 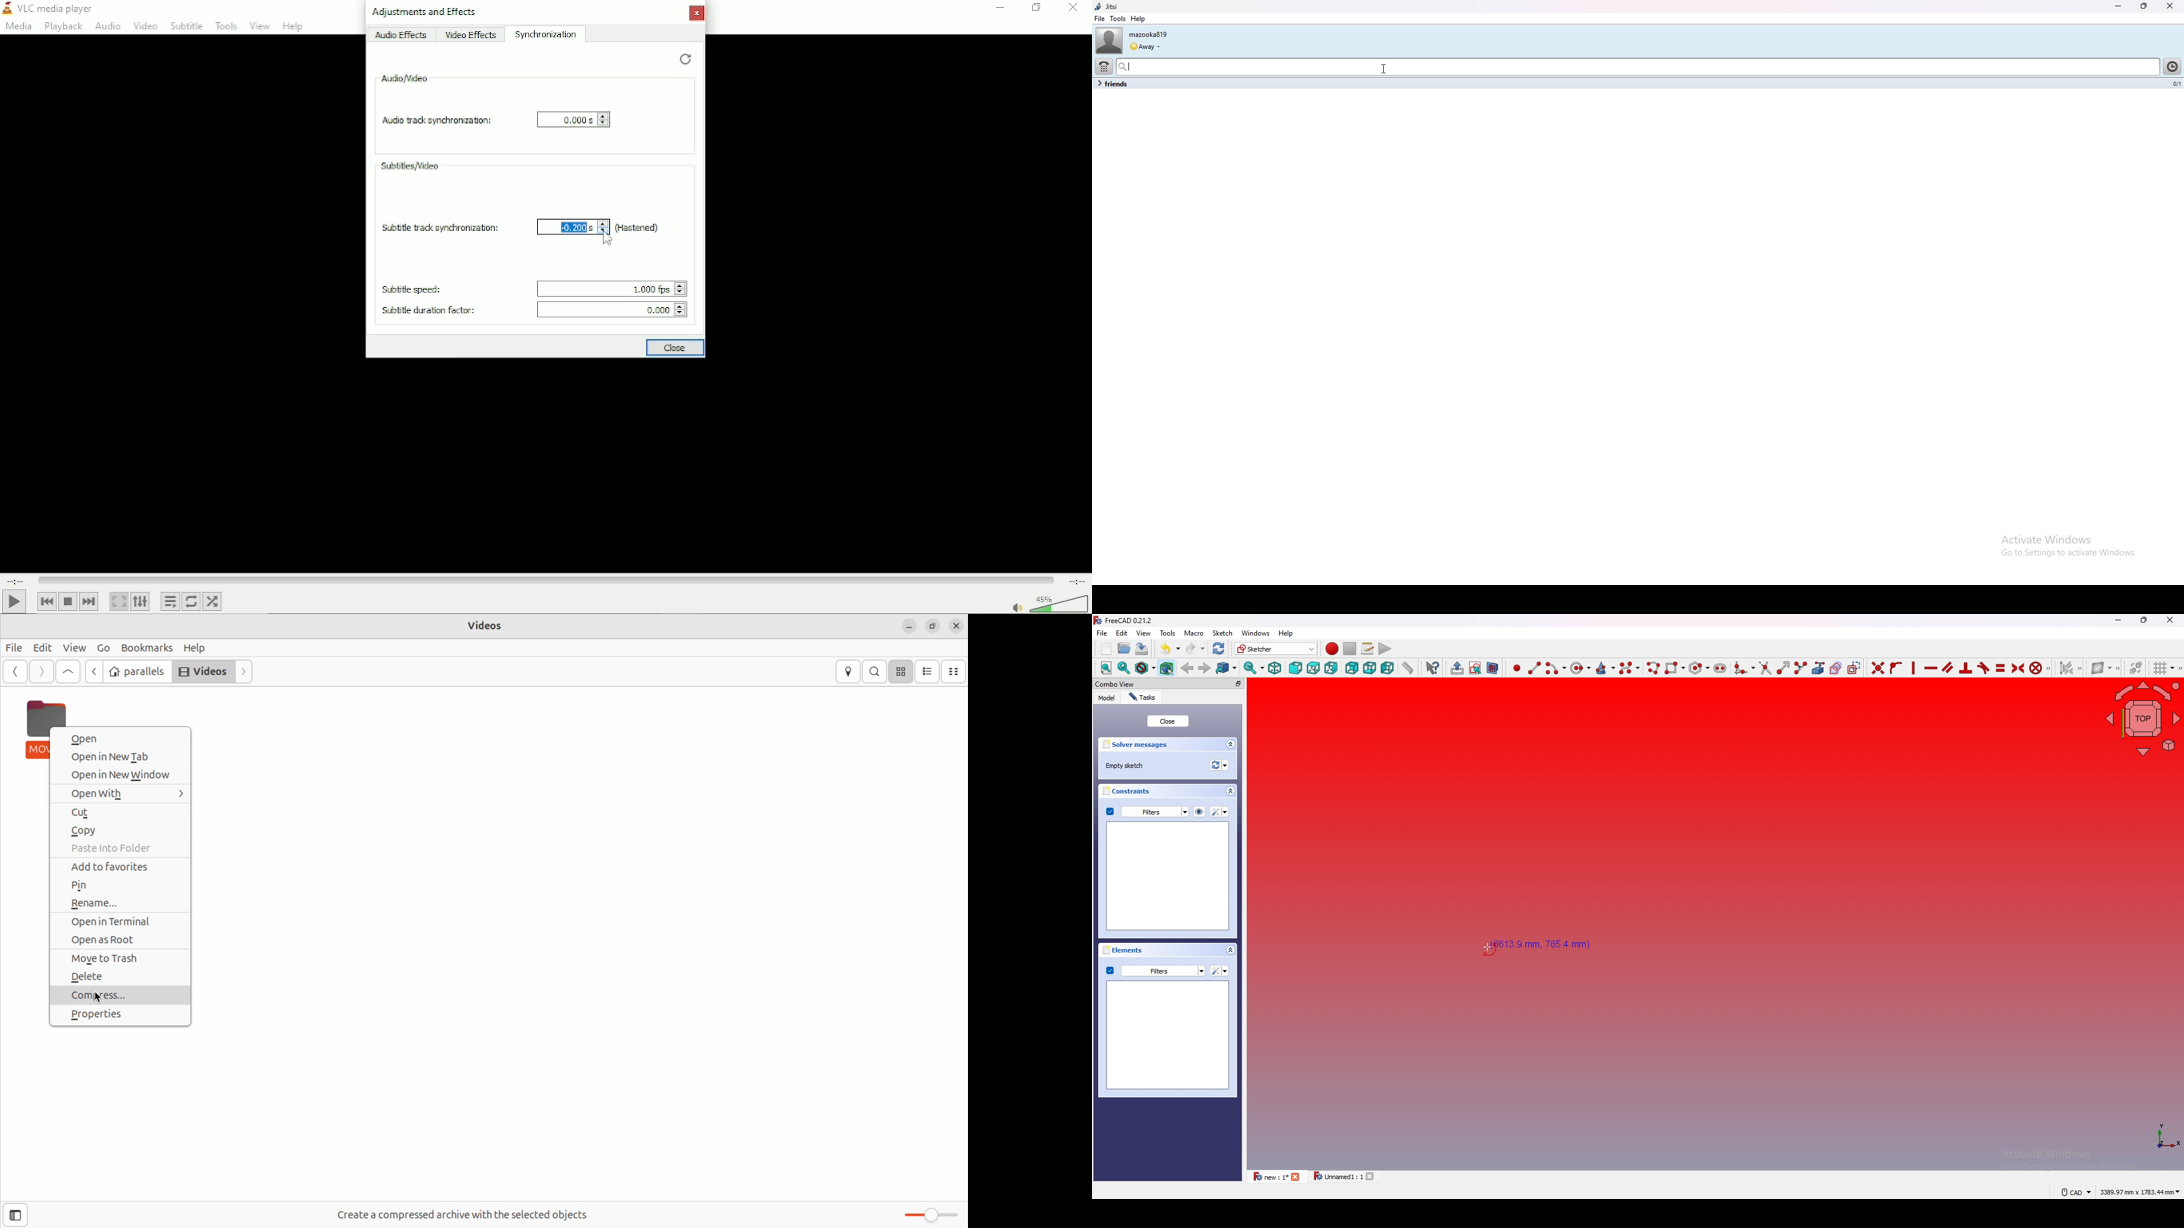 I want to click on Subtitle track synchronization, so click(x=443, y=231).